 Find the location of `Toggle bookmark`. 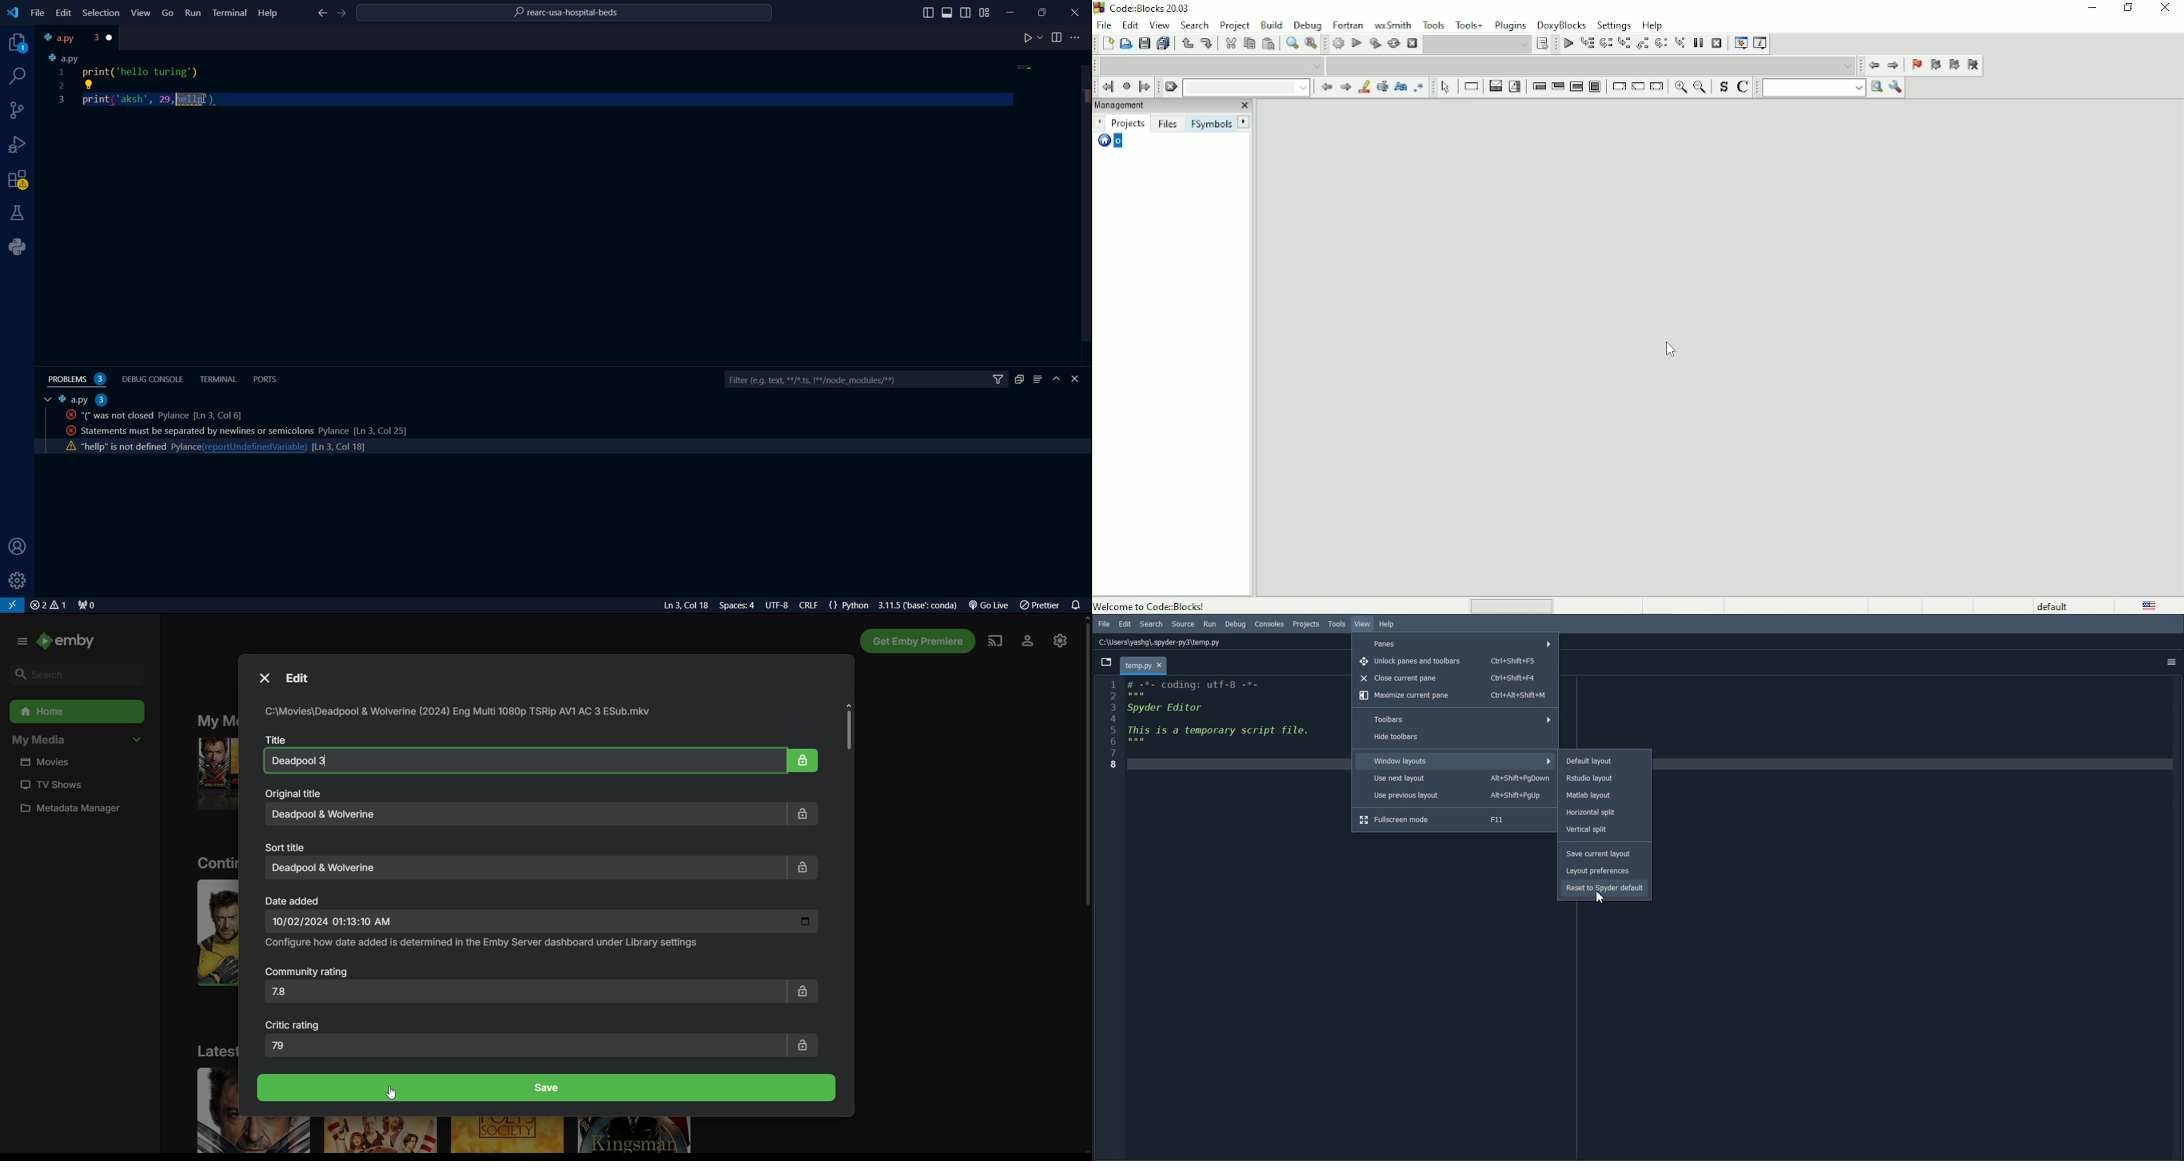

Toggle bookmark is located at coordinates (1915, 66).